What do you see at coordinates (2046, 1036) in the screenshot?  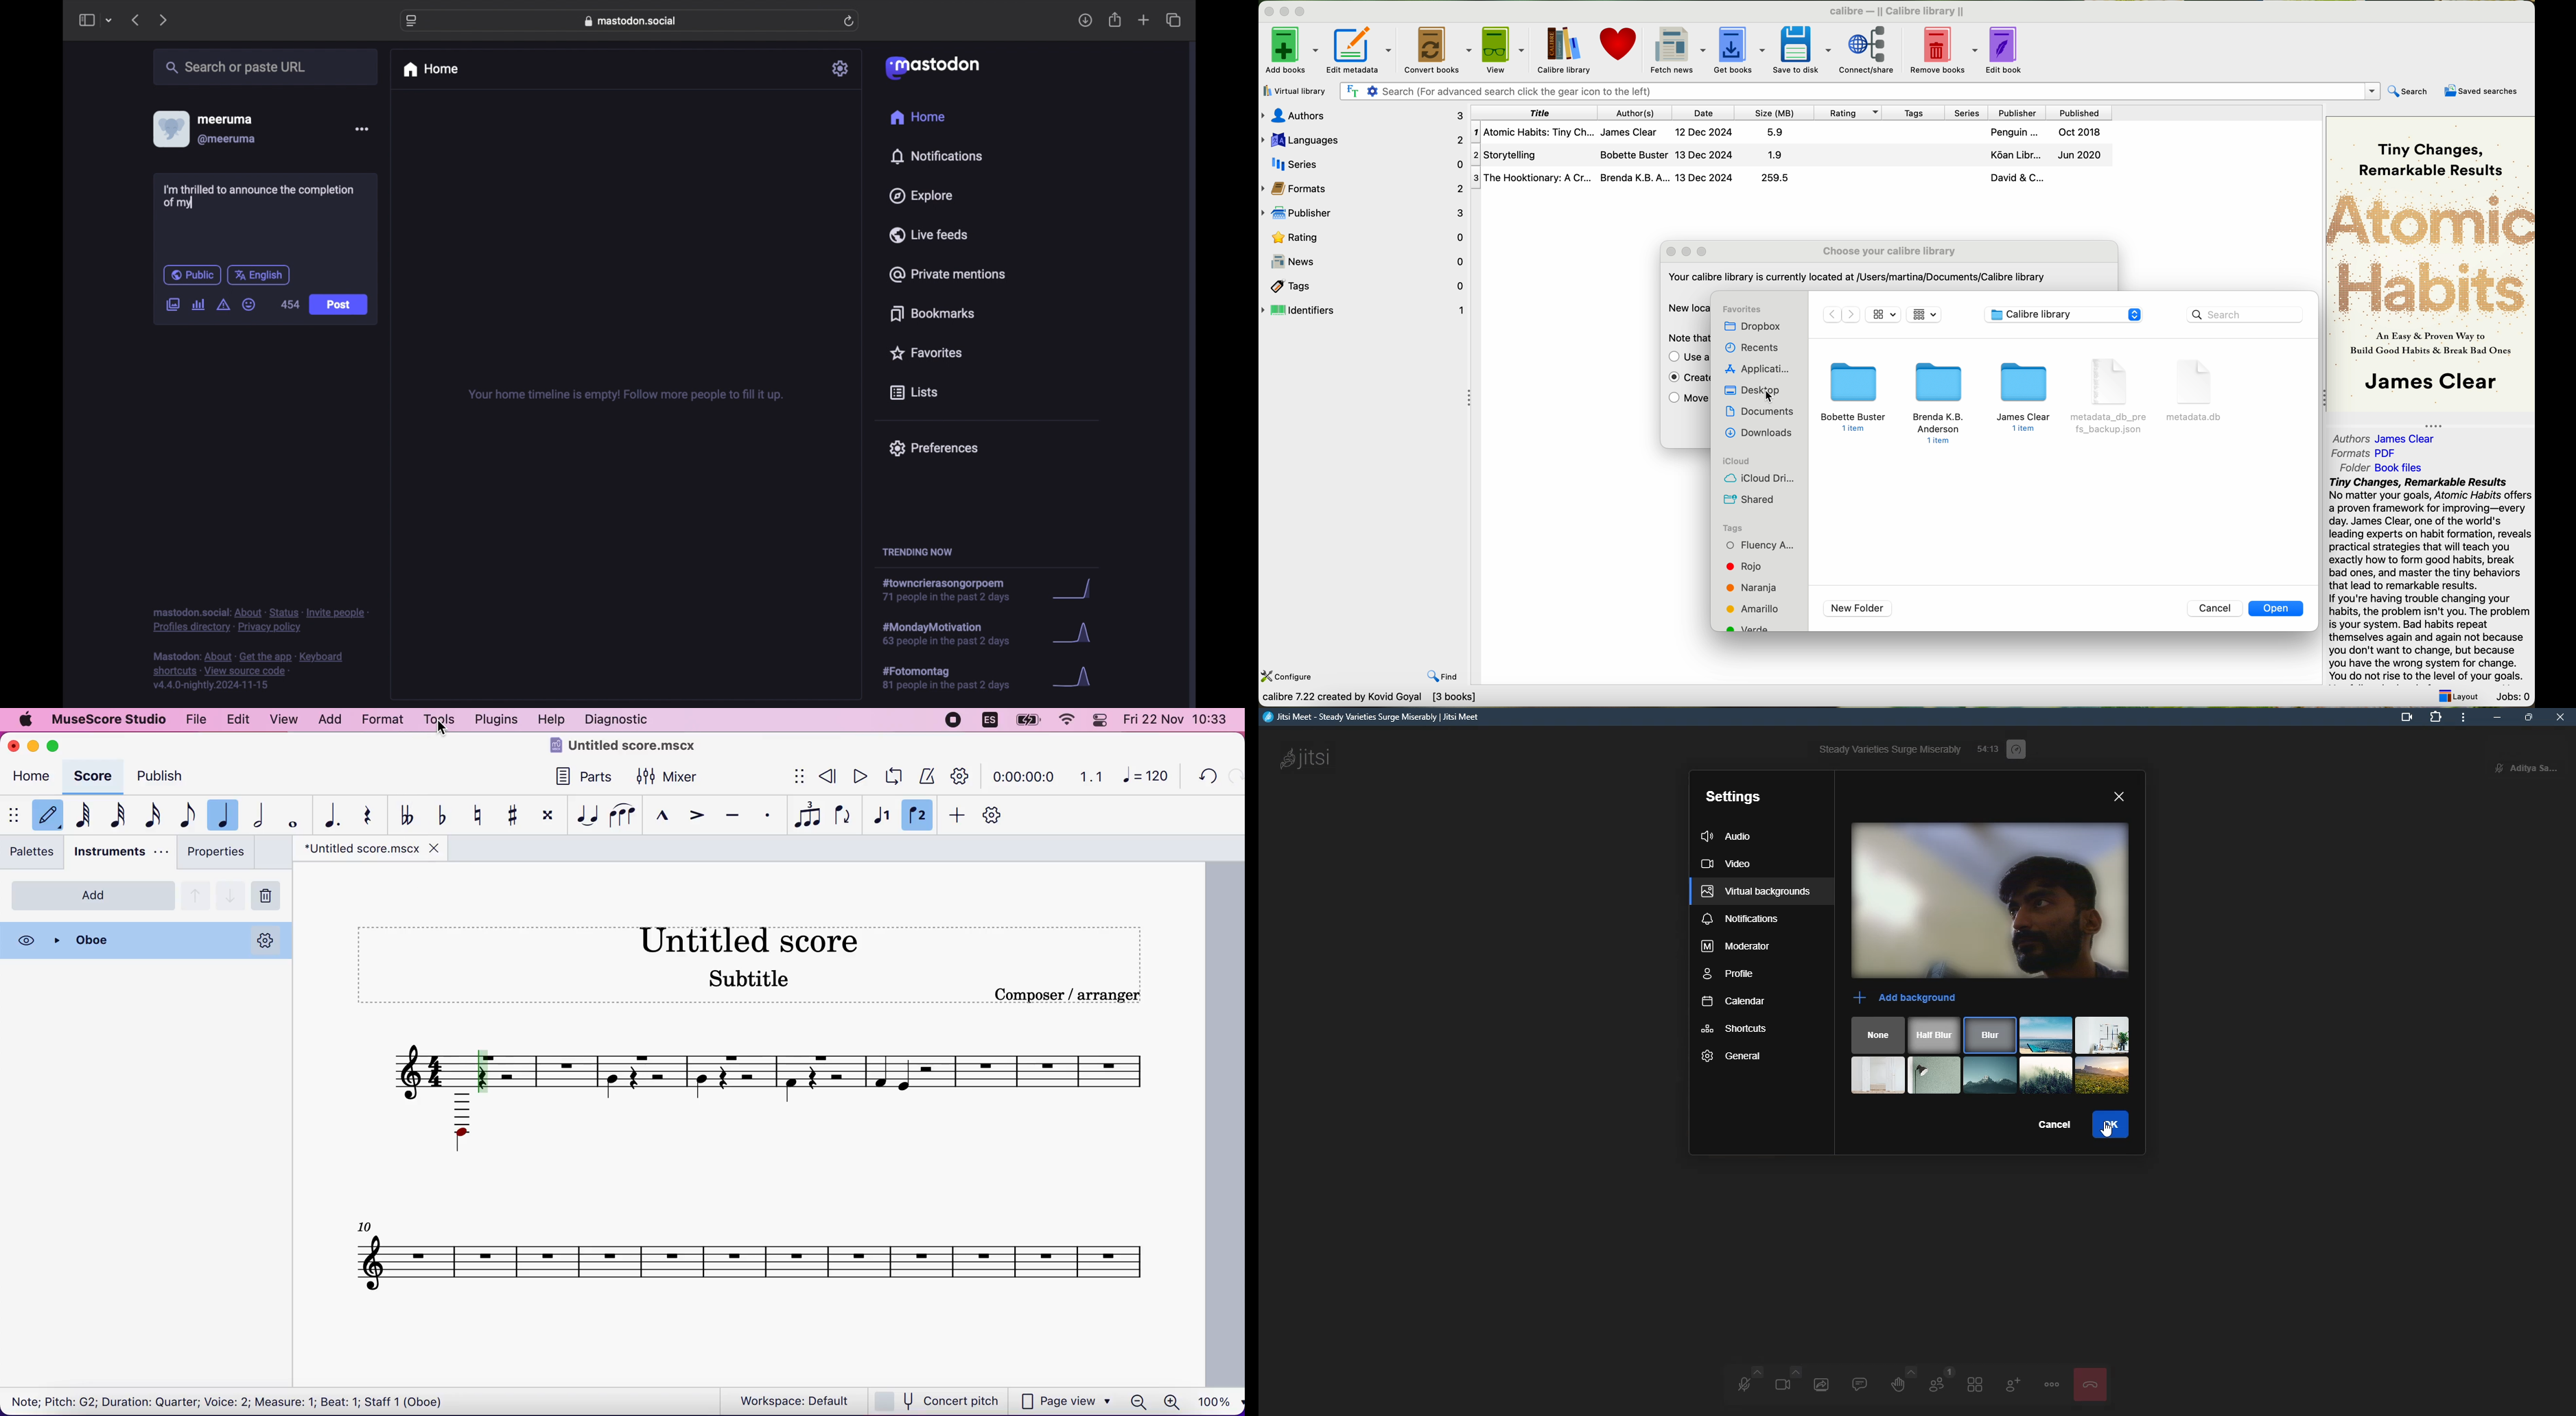 I see `scenery` at bounding box center [2046, 1036].